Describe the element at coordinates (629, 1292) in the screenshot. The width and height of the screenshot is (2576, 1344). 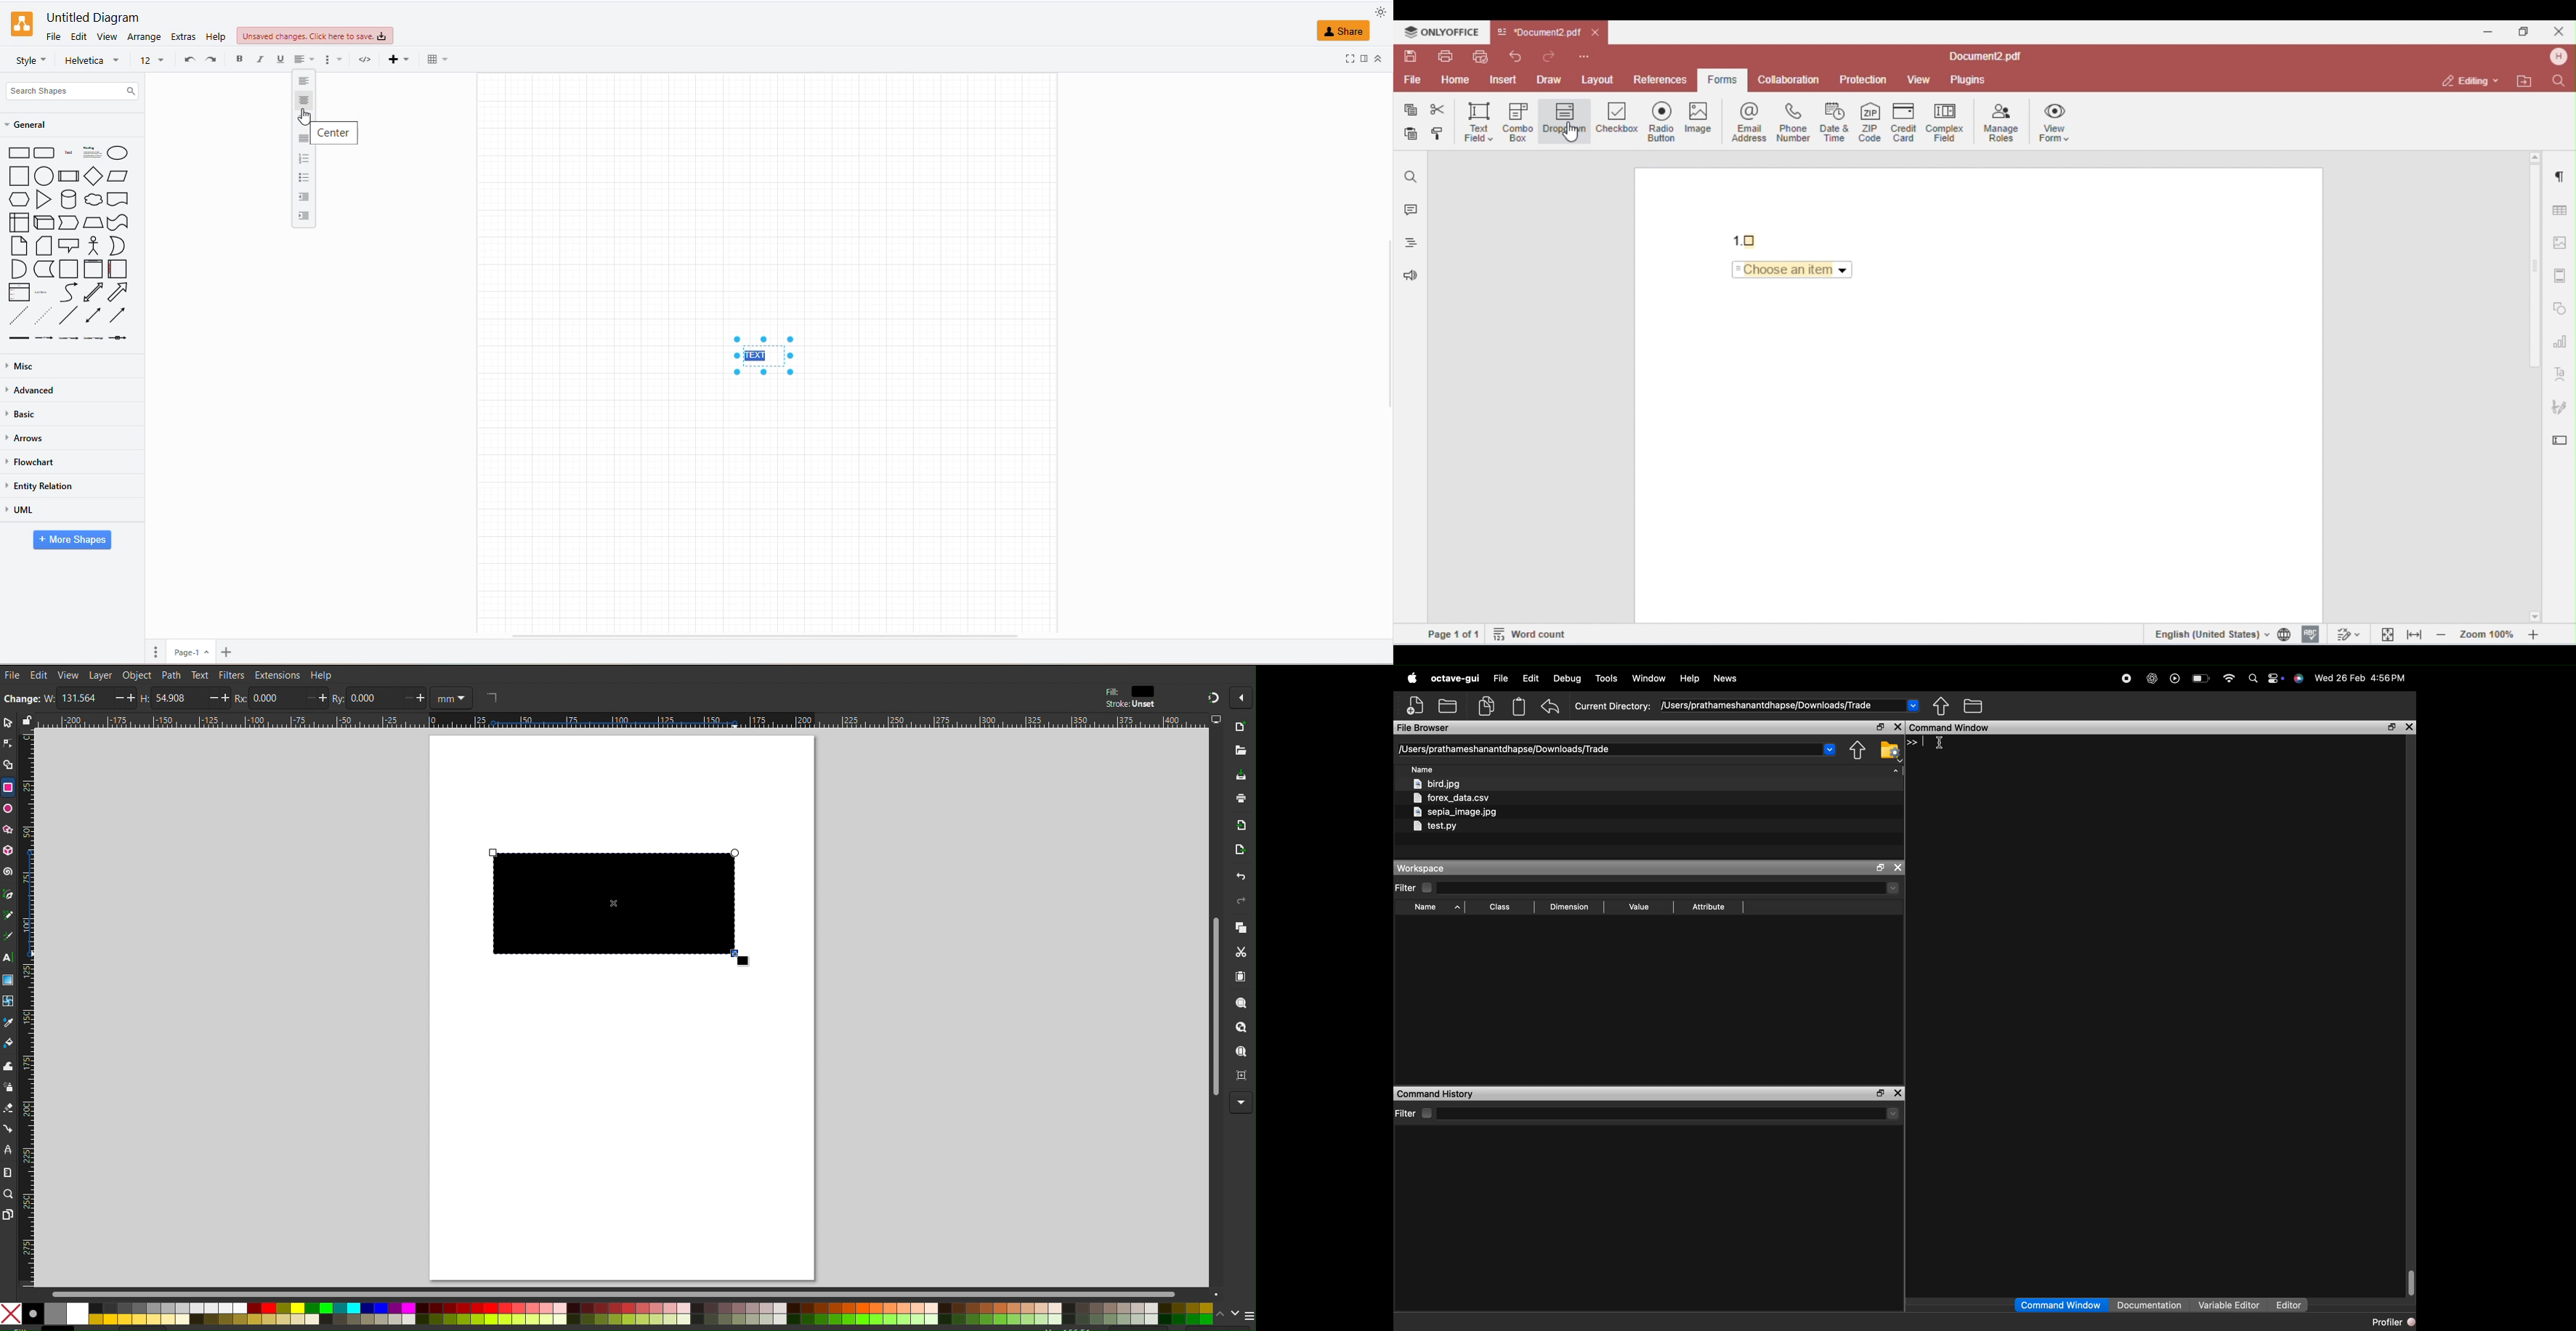
I see `Scrollbar` at that location.